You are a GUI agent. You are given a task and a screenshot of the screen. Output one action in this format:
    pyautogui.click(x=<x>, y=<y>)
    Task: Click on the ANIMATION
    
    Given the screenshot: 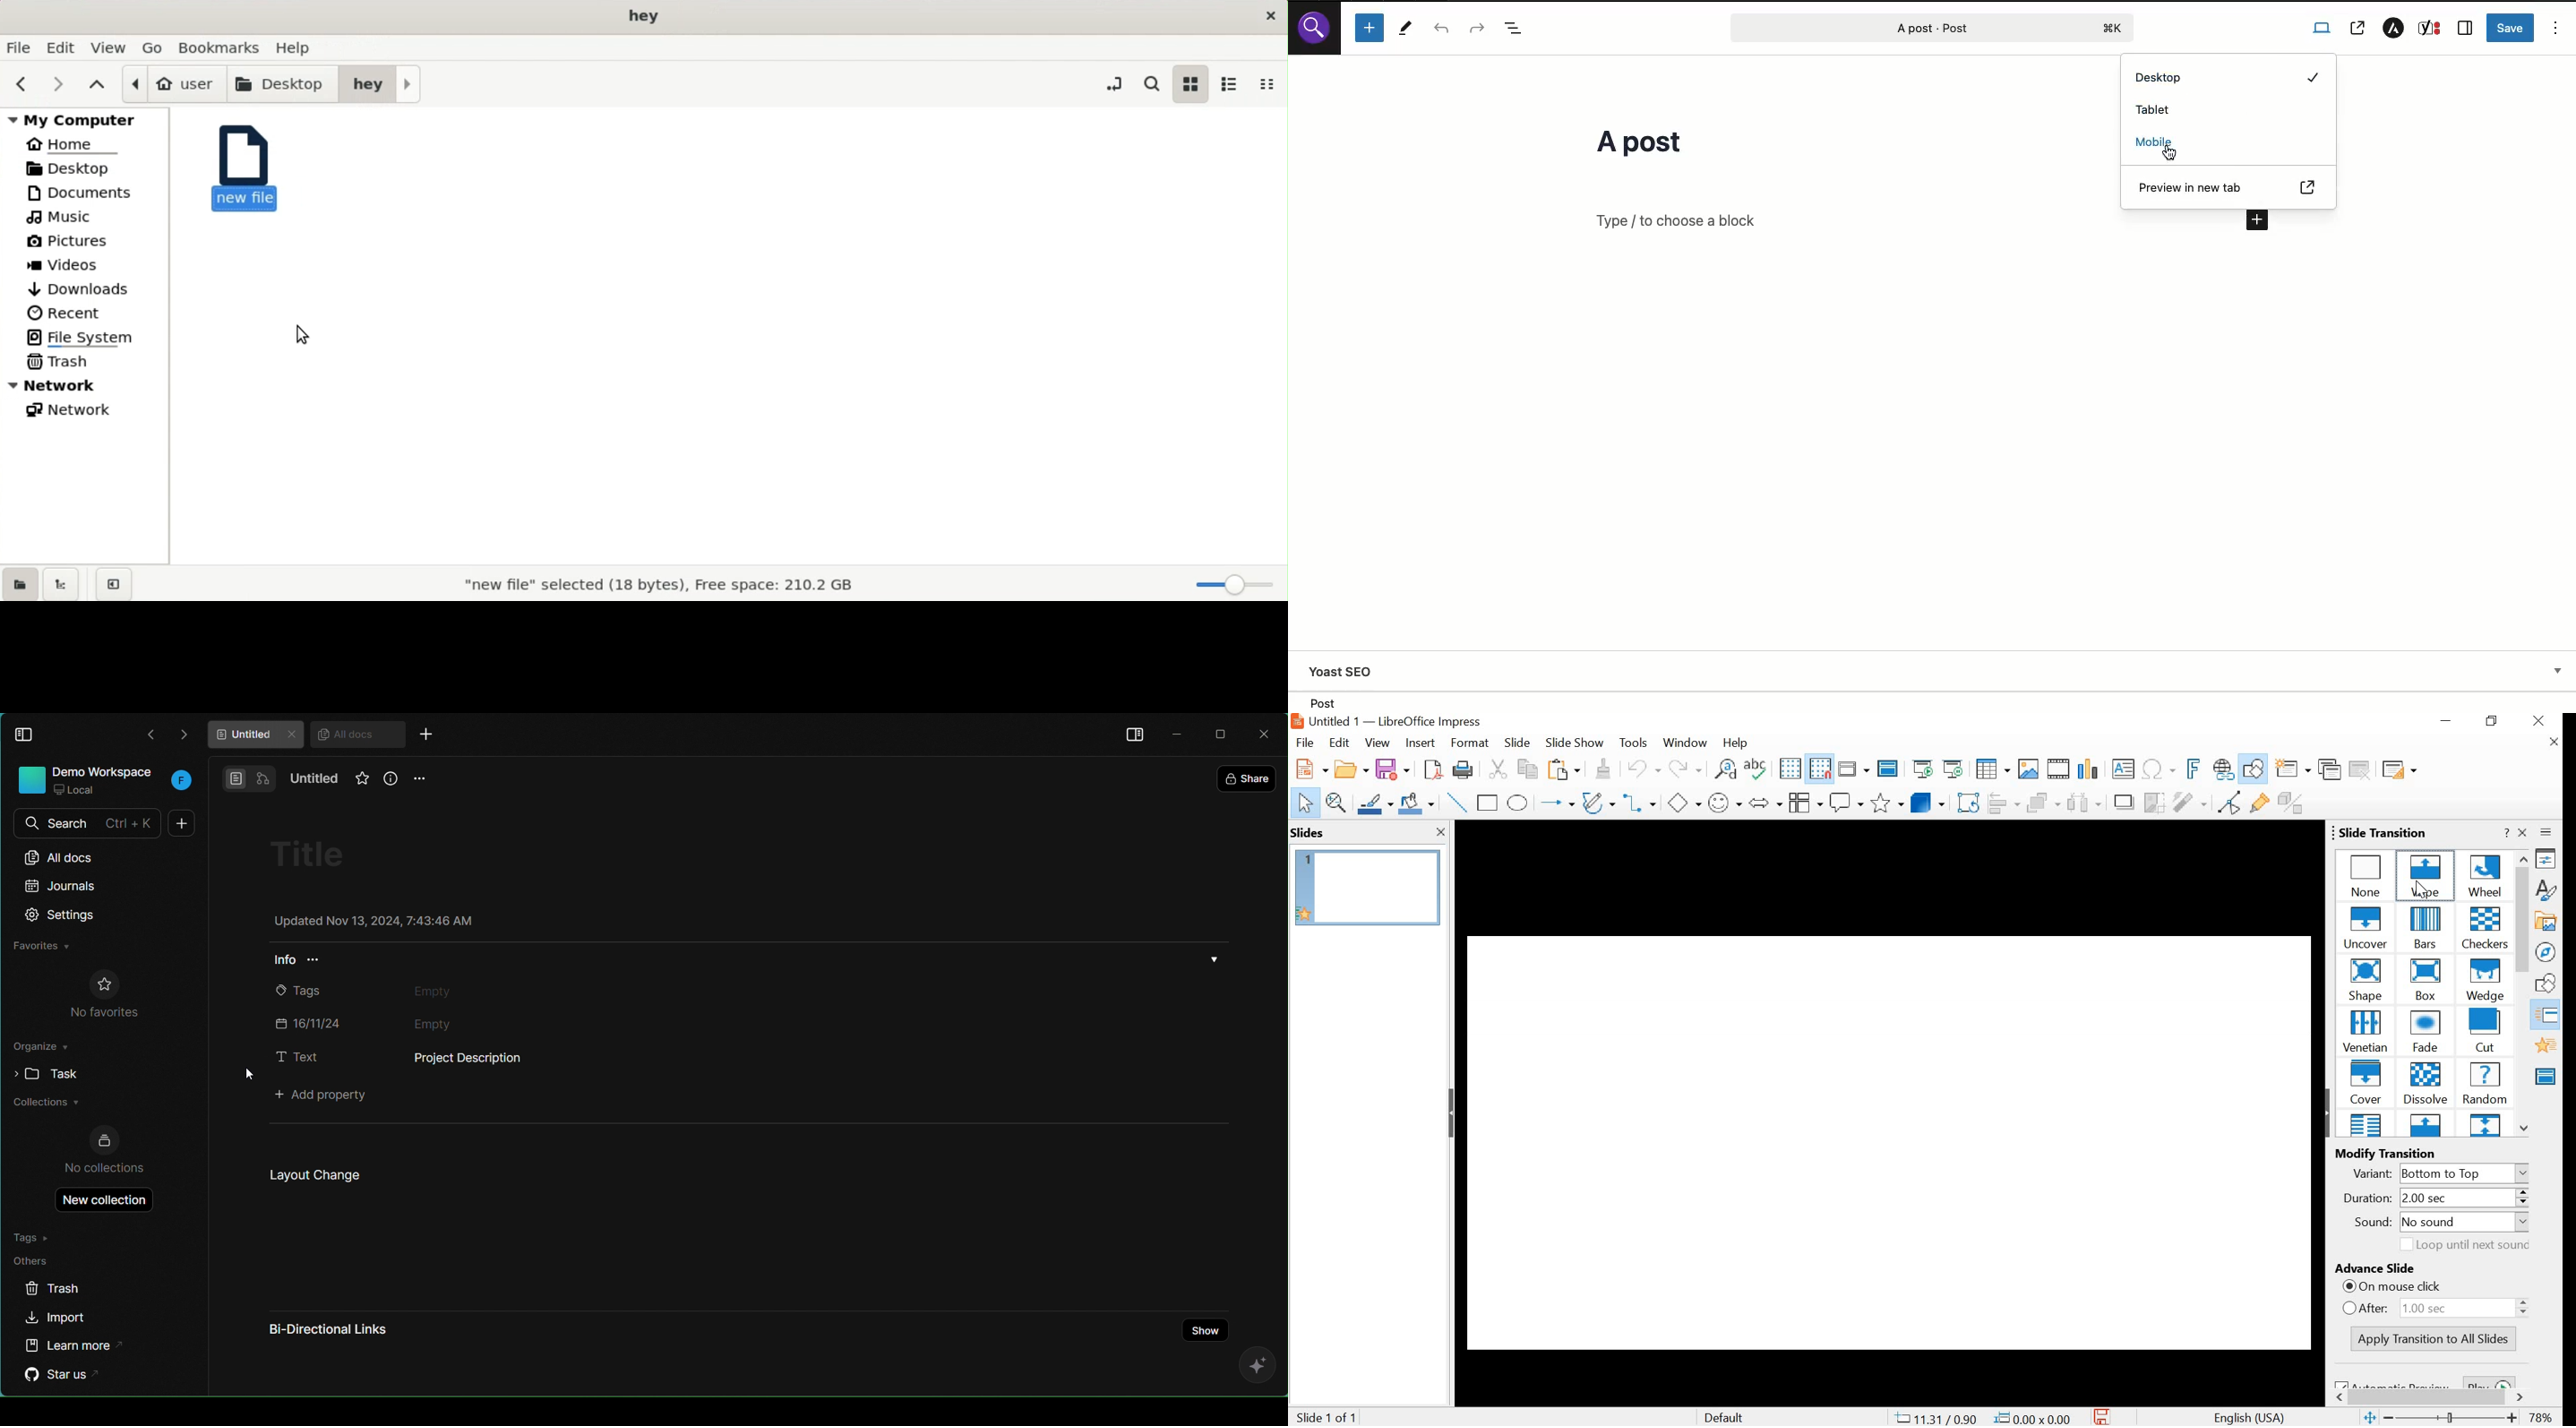 What is the action you would take?
    pyautogui.click(x=2546, y=1046)
    